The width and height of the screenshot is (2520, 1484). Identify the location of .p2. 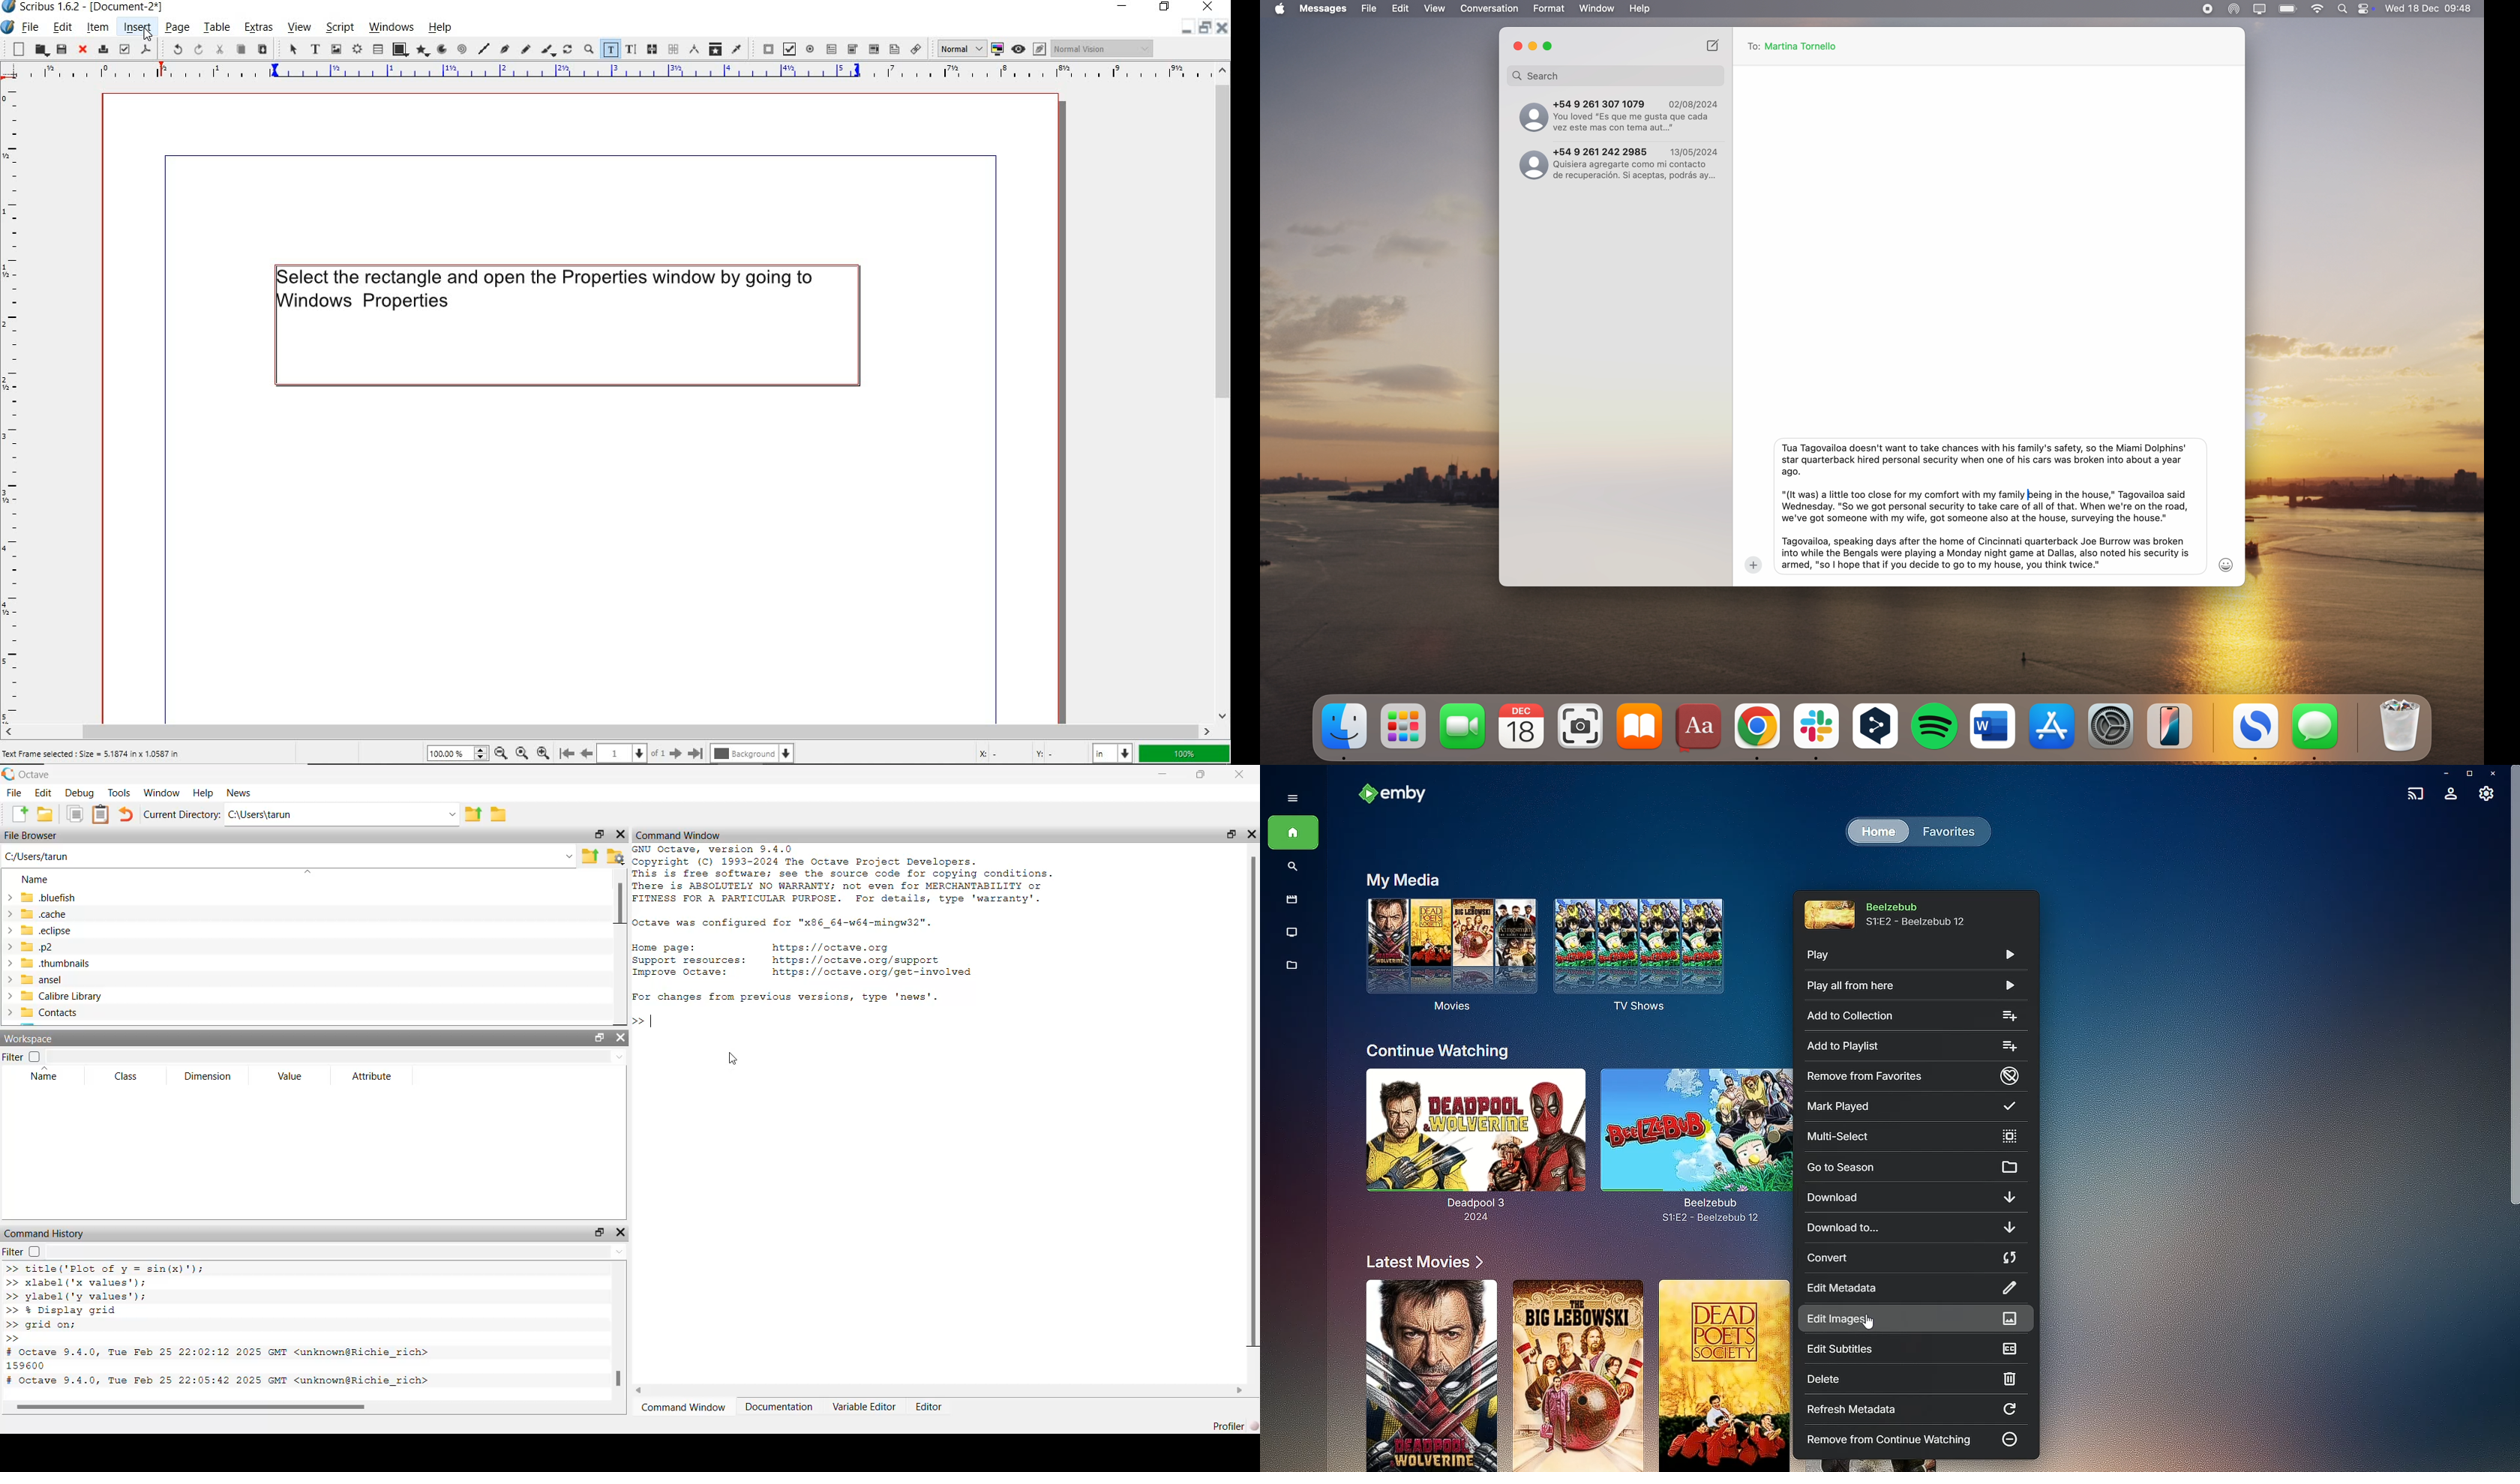
(30, 947).